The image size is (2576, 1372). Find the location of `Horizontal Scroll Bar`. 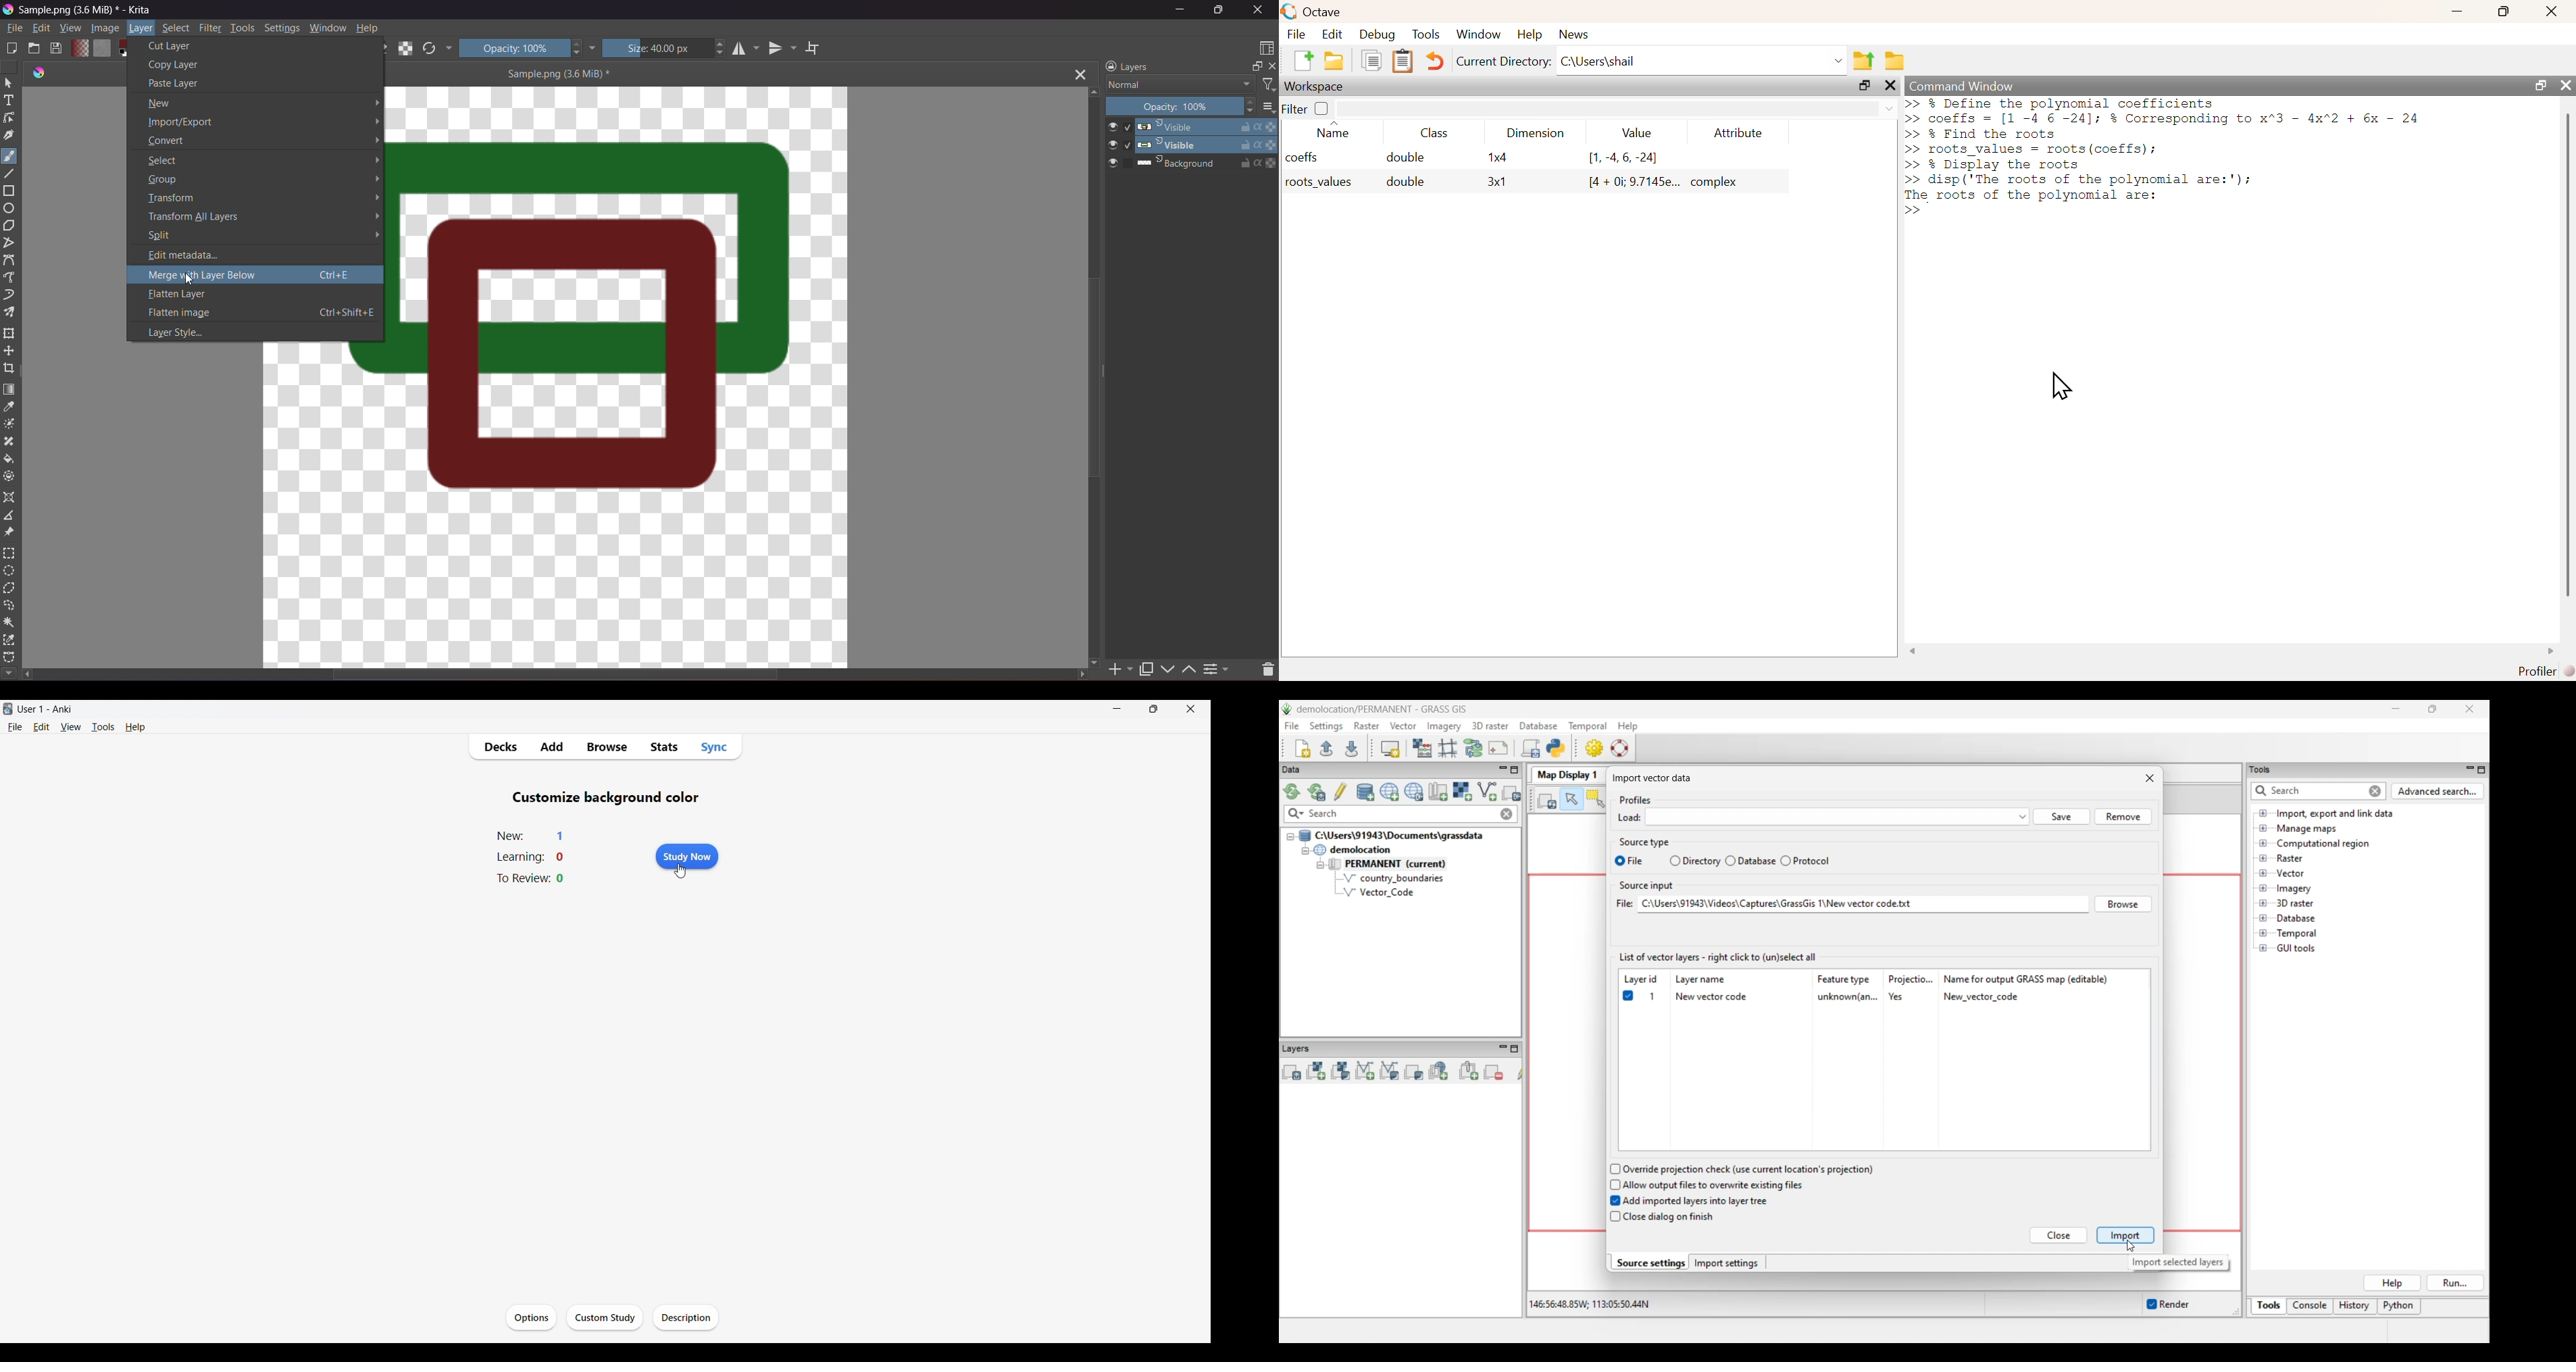

Horizontal Scroll Bar is located at coordinates (563, 676).